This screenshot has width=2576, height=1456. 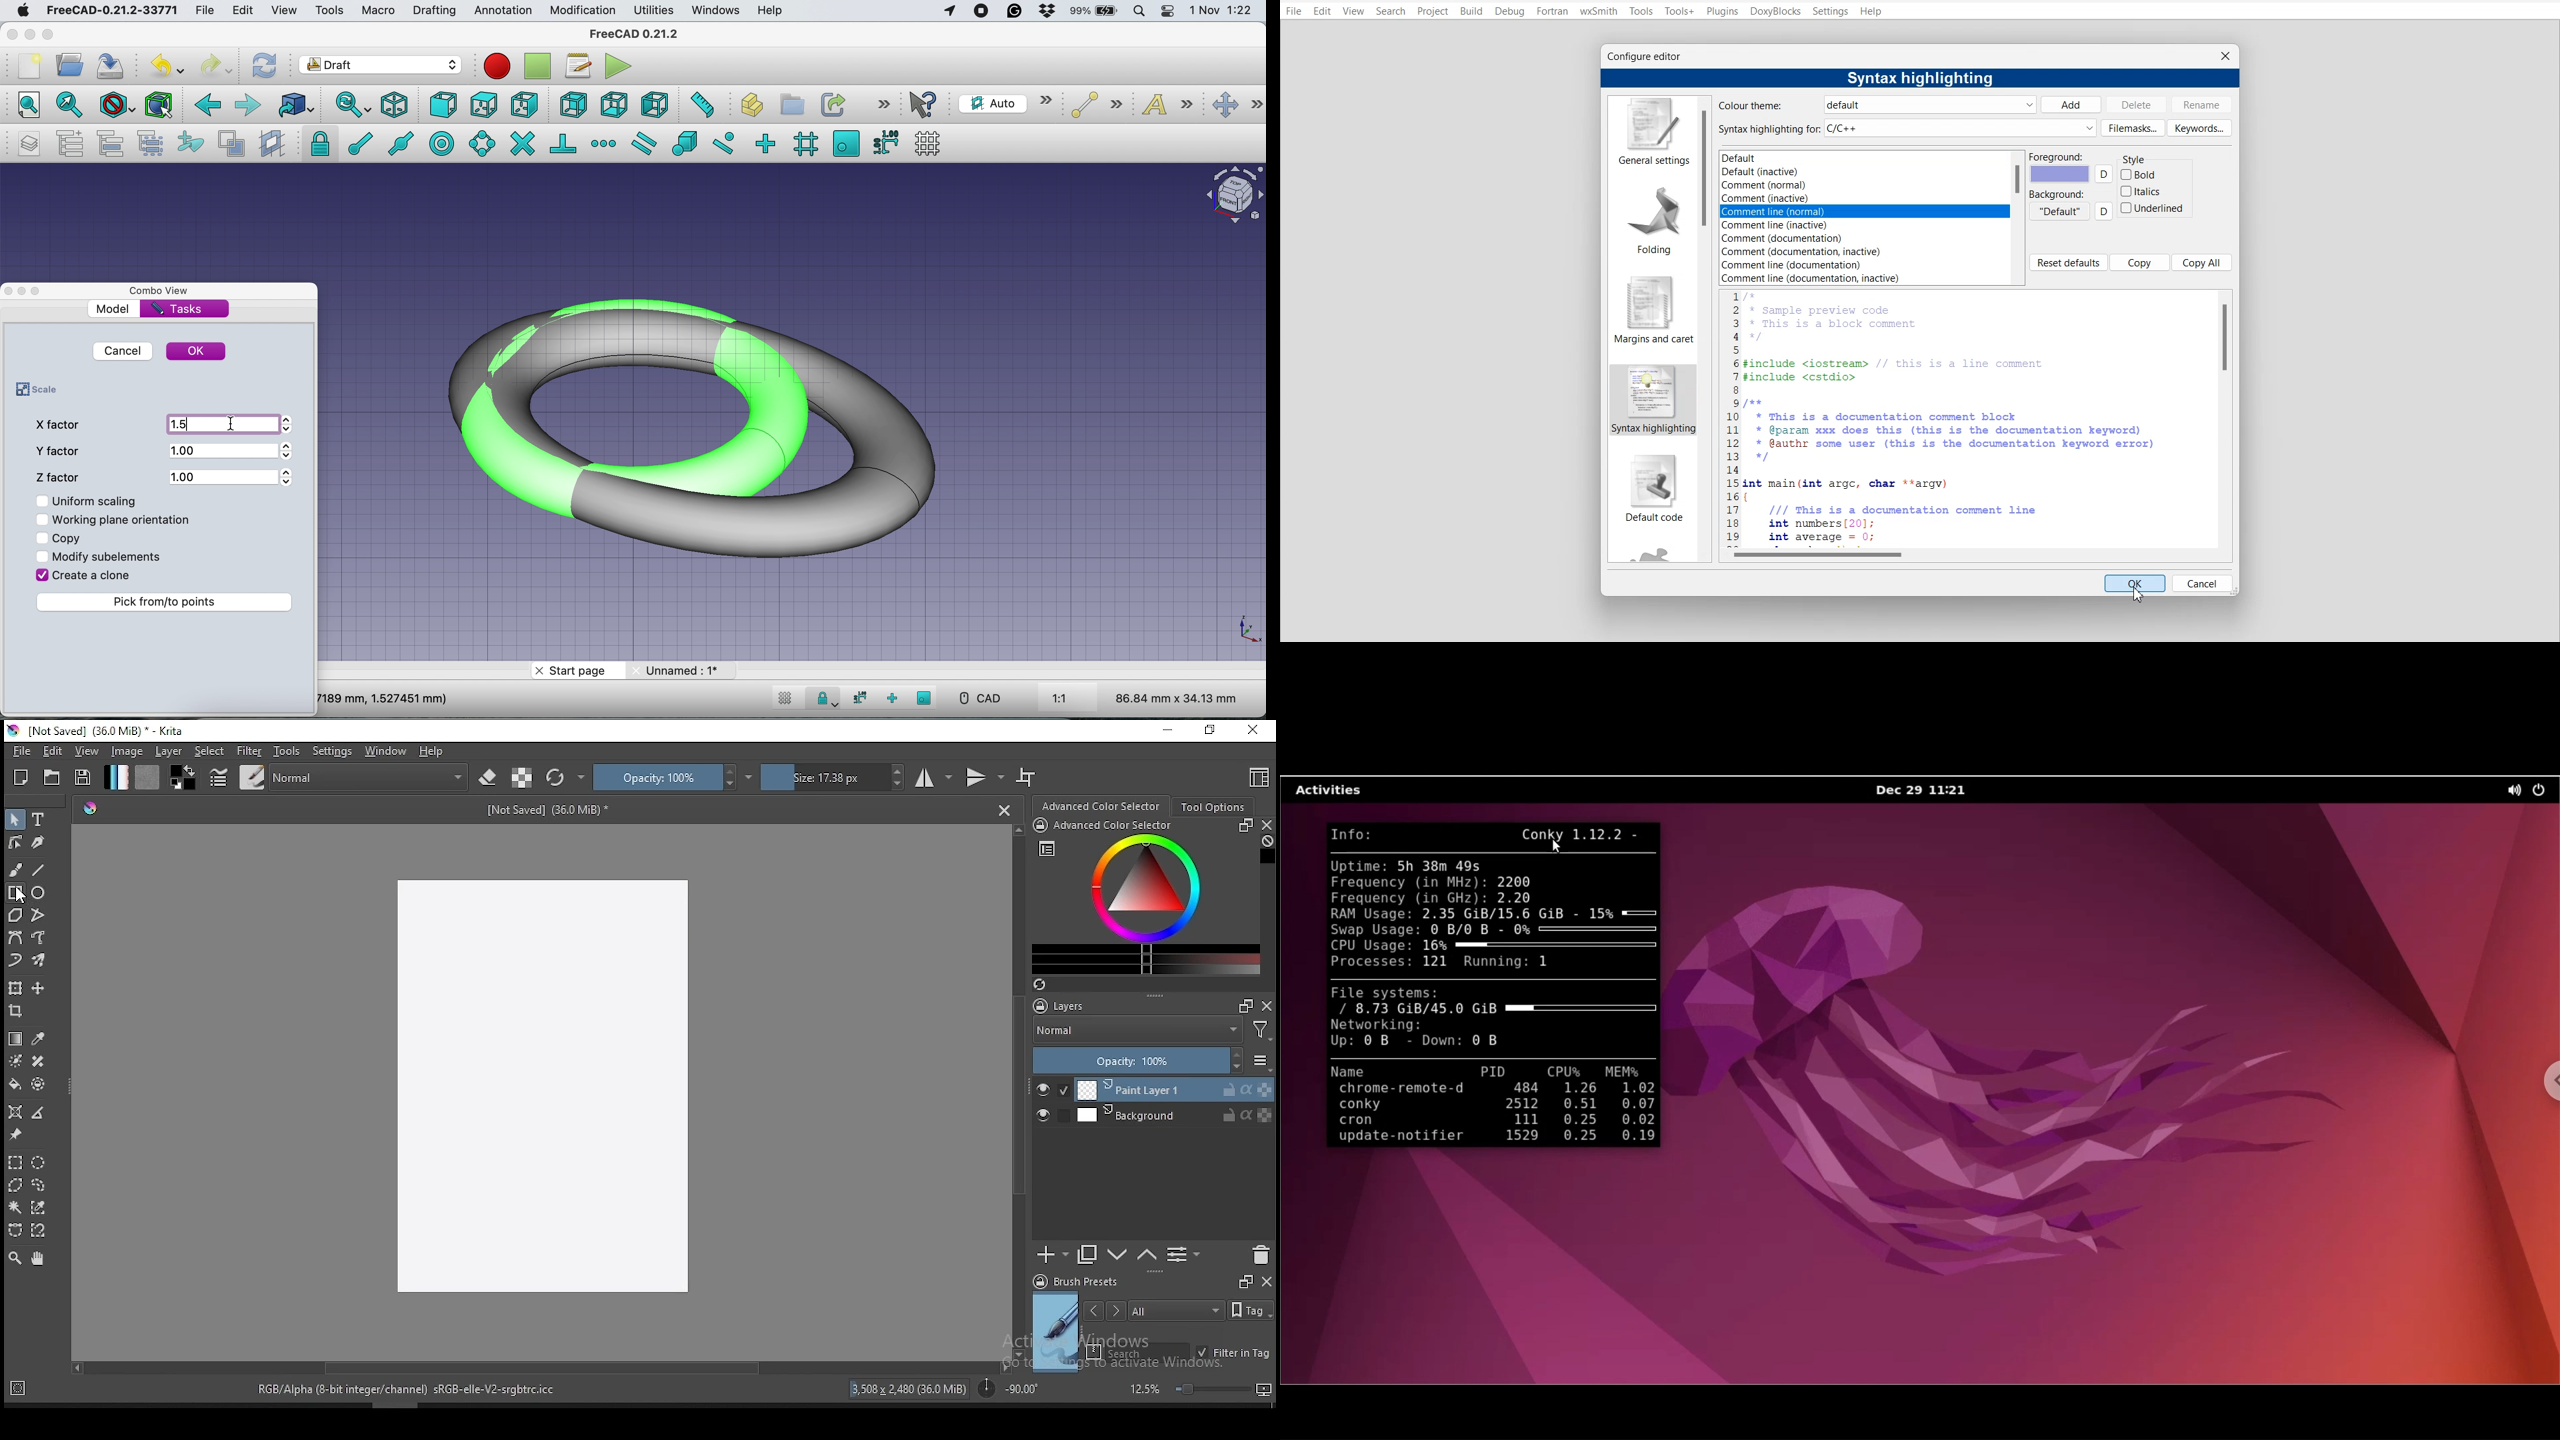 I want to click on close docker, so click(x=1266, y=1280).